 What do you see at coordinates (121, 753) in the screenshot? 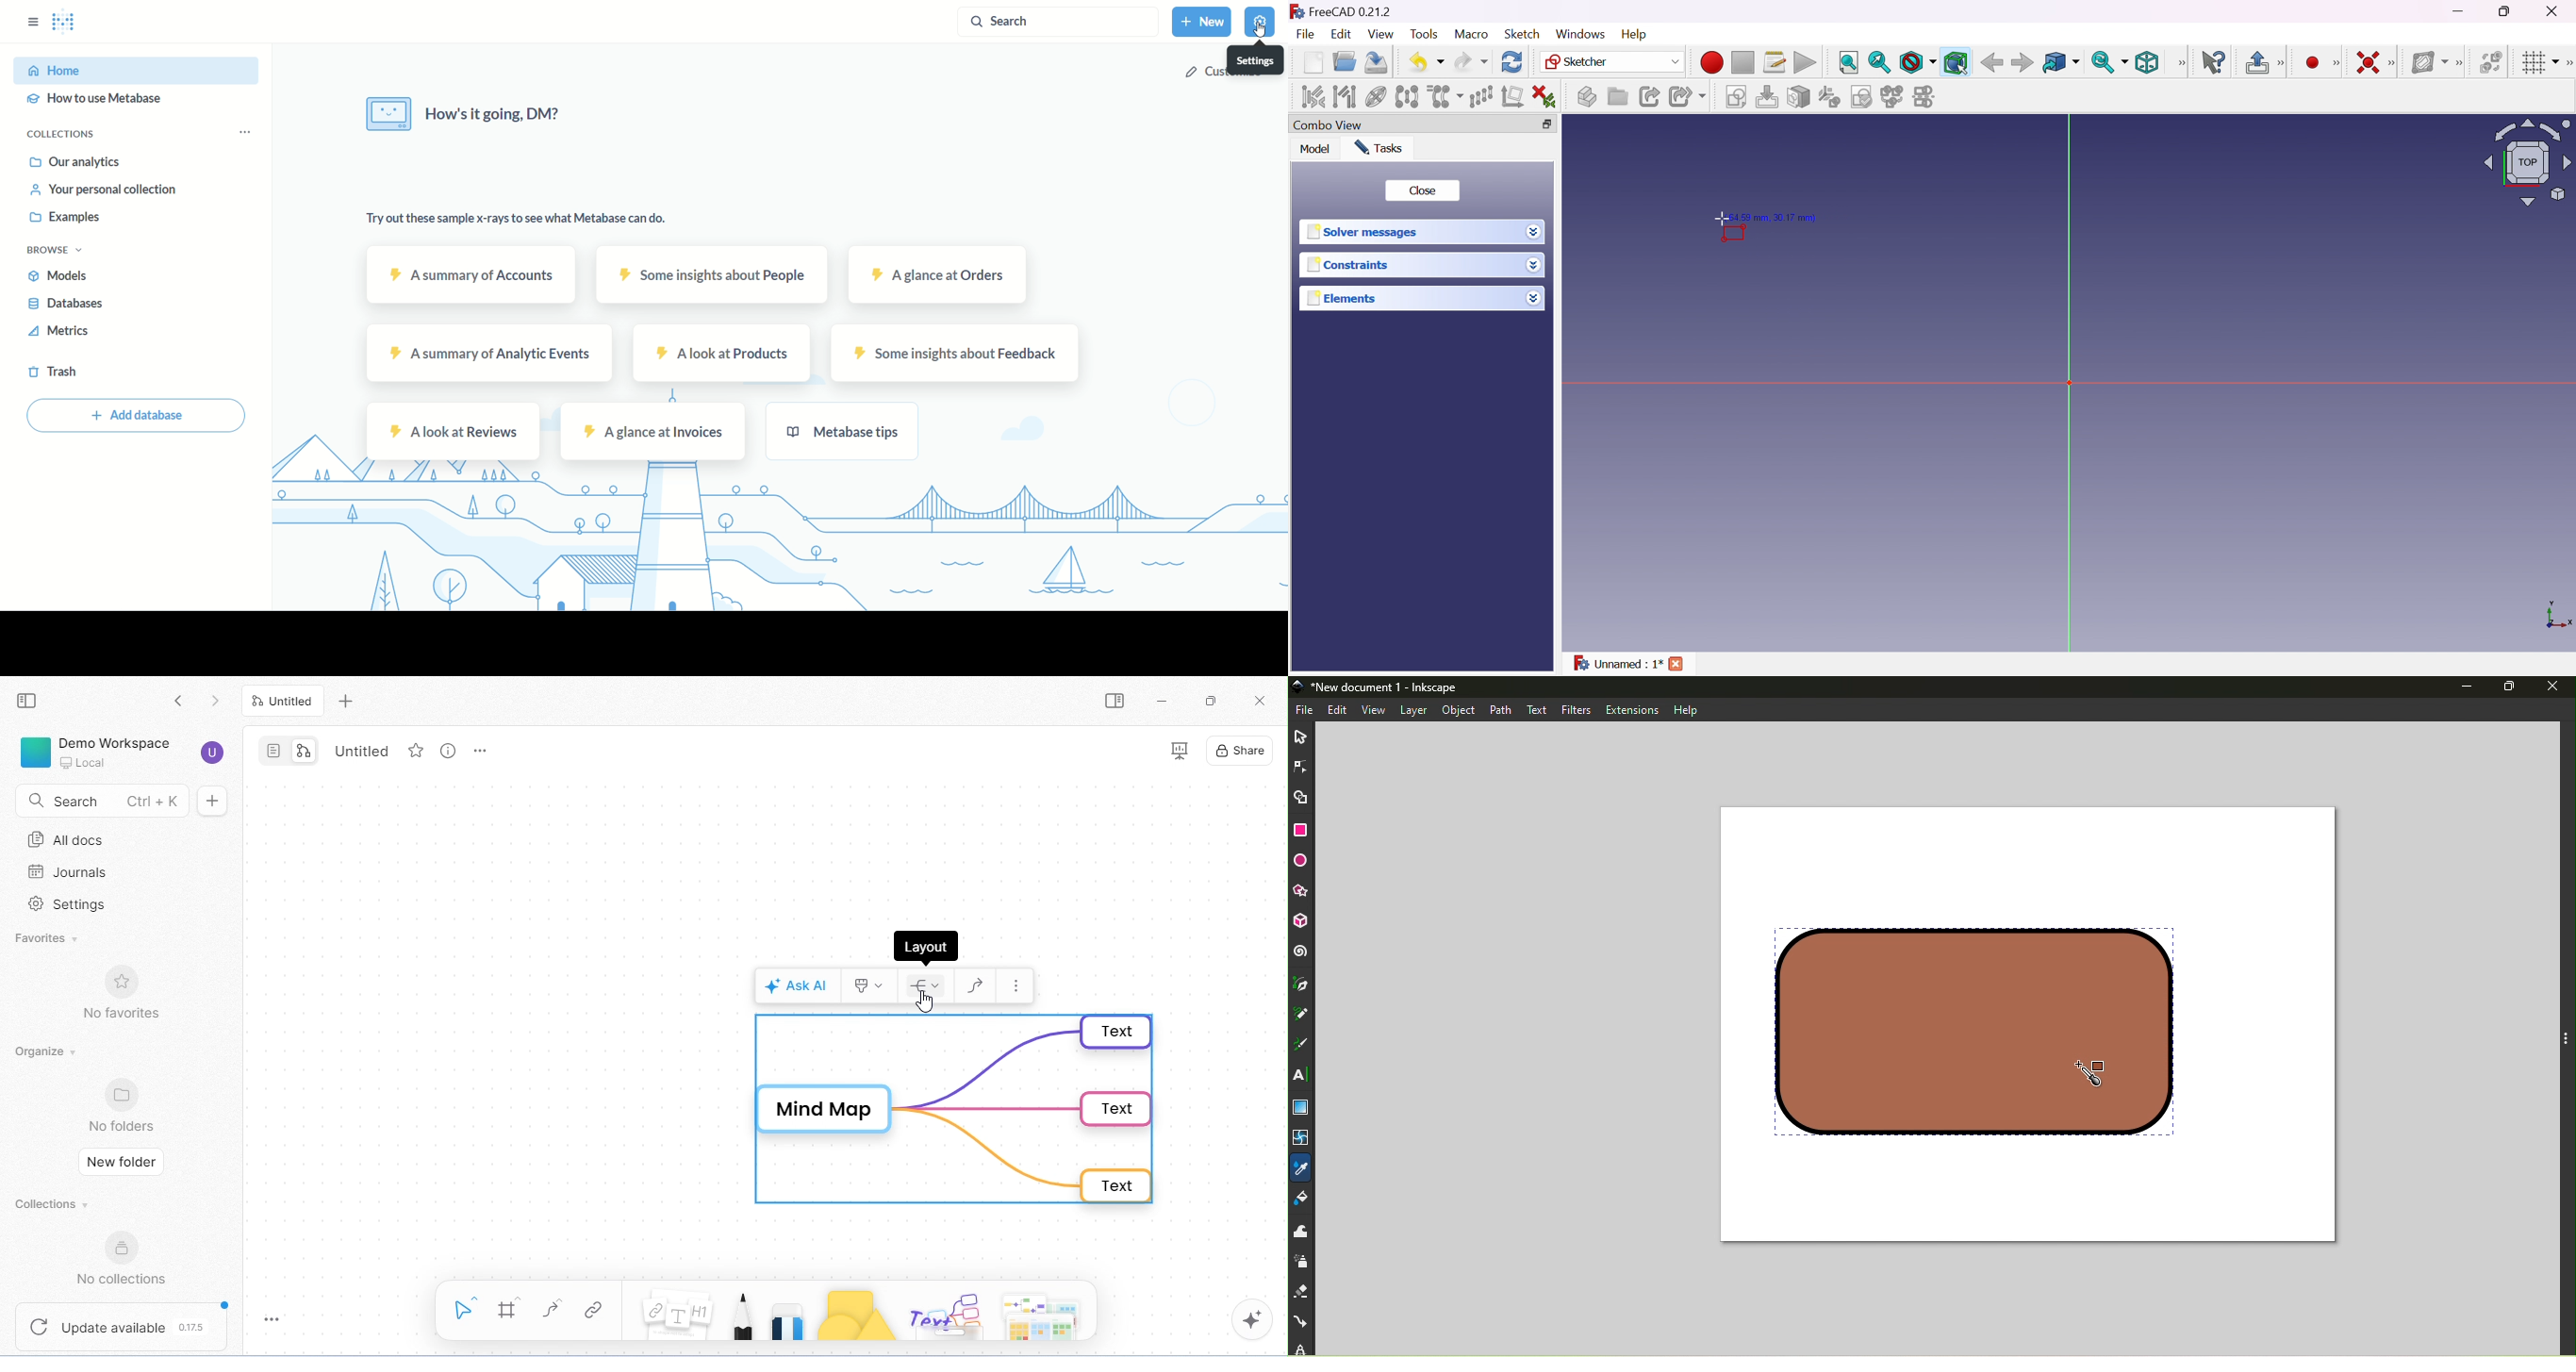
I see `demo workspace` at bounding box center [121, 753].